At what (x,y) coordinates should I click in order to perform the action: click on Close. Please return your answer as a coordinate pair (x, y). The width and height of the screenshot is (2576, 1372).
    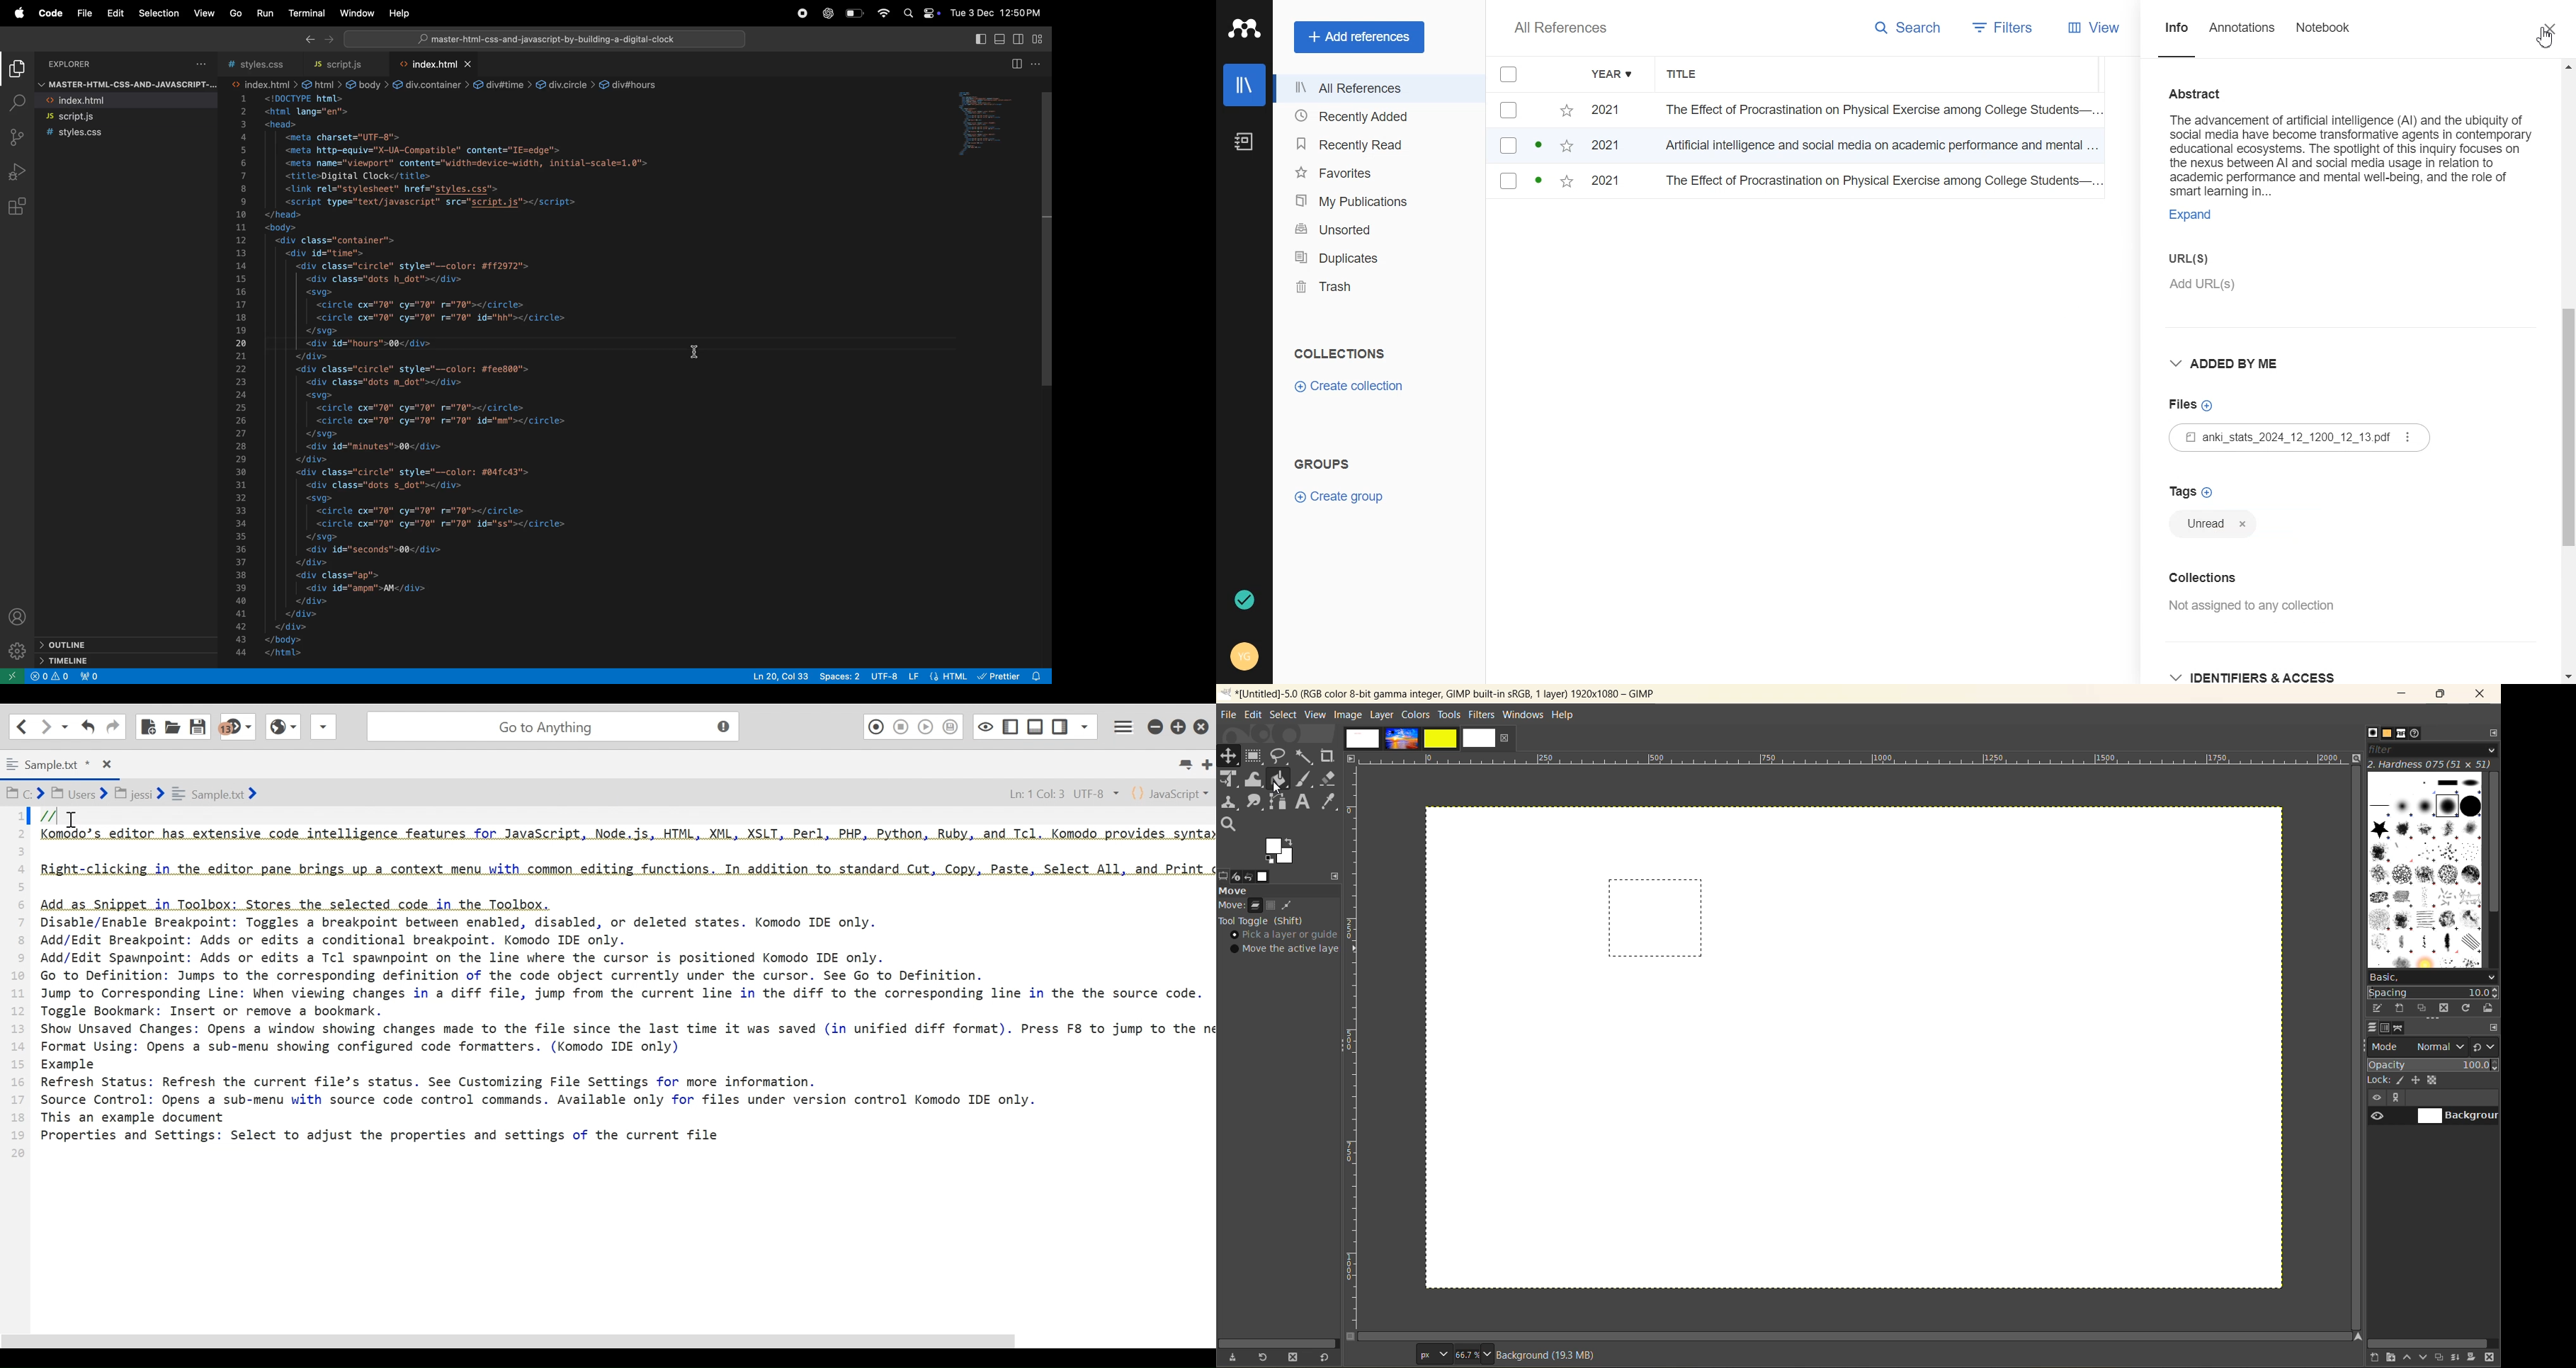
    Looking at the image, I should click on (2551, 30).